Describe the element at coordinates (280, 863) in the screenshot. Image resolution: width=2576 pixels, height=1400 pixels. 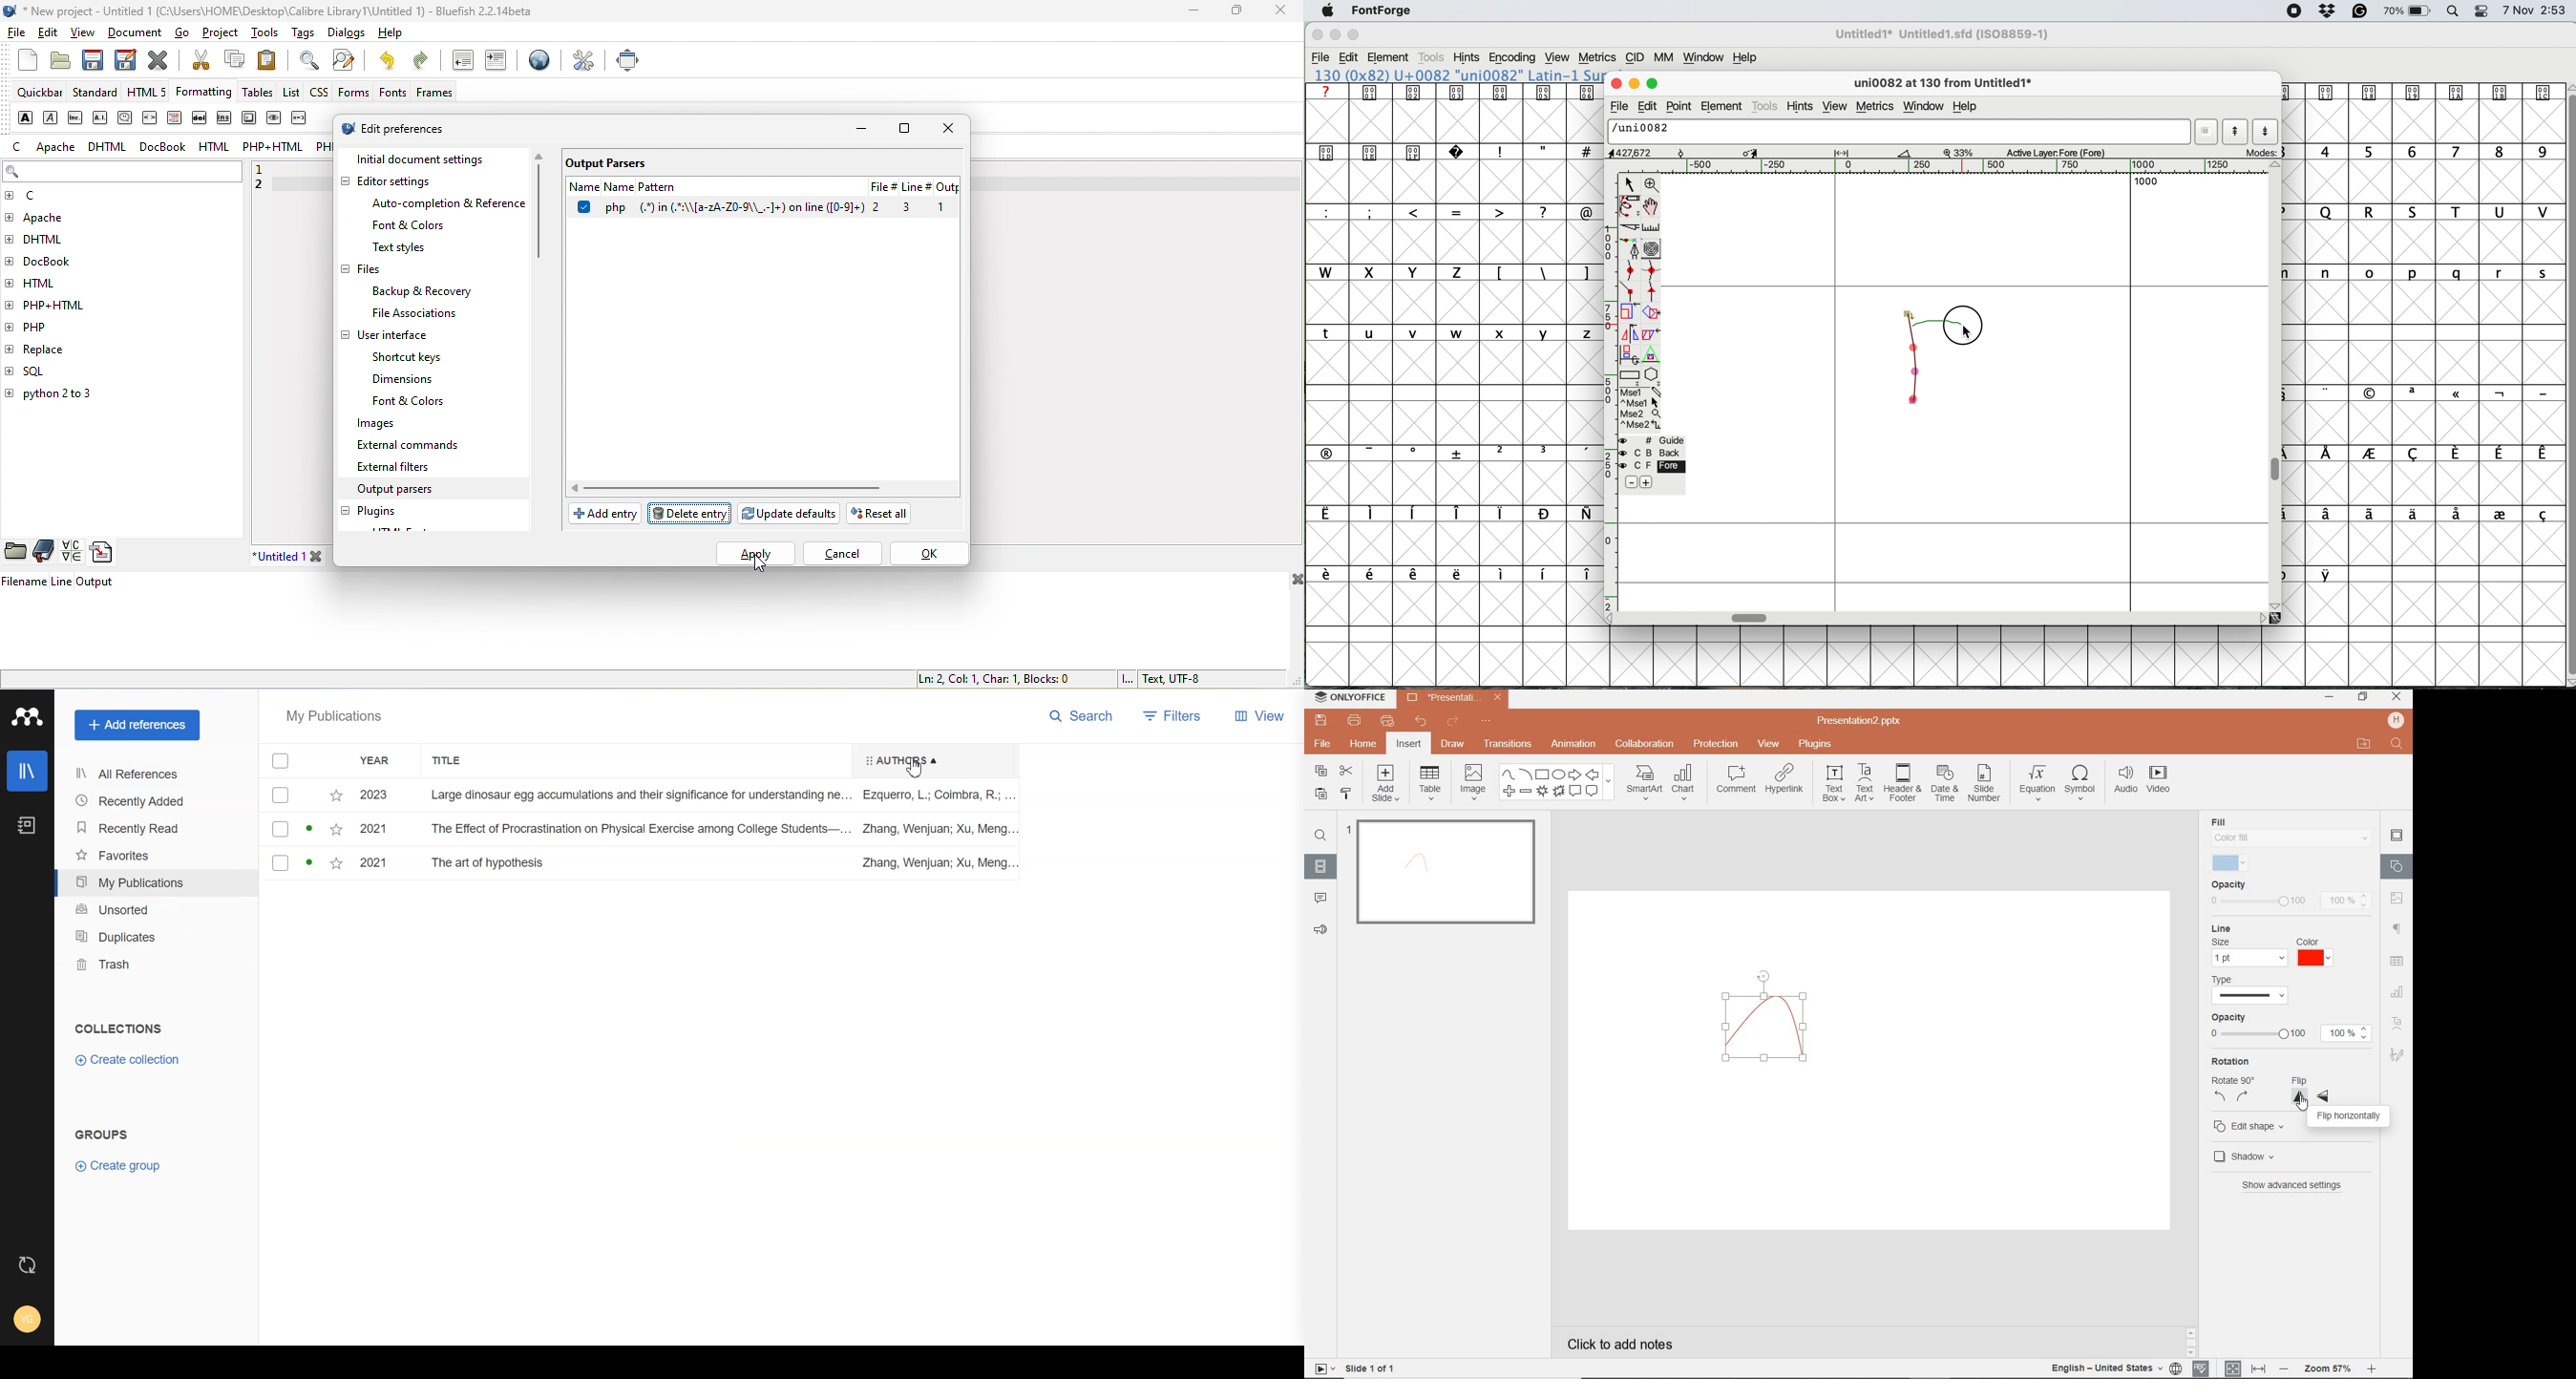
I see `Checkmark` at that location.